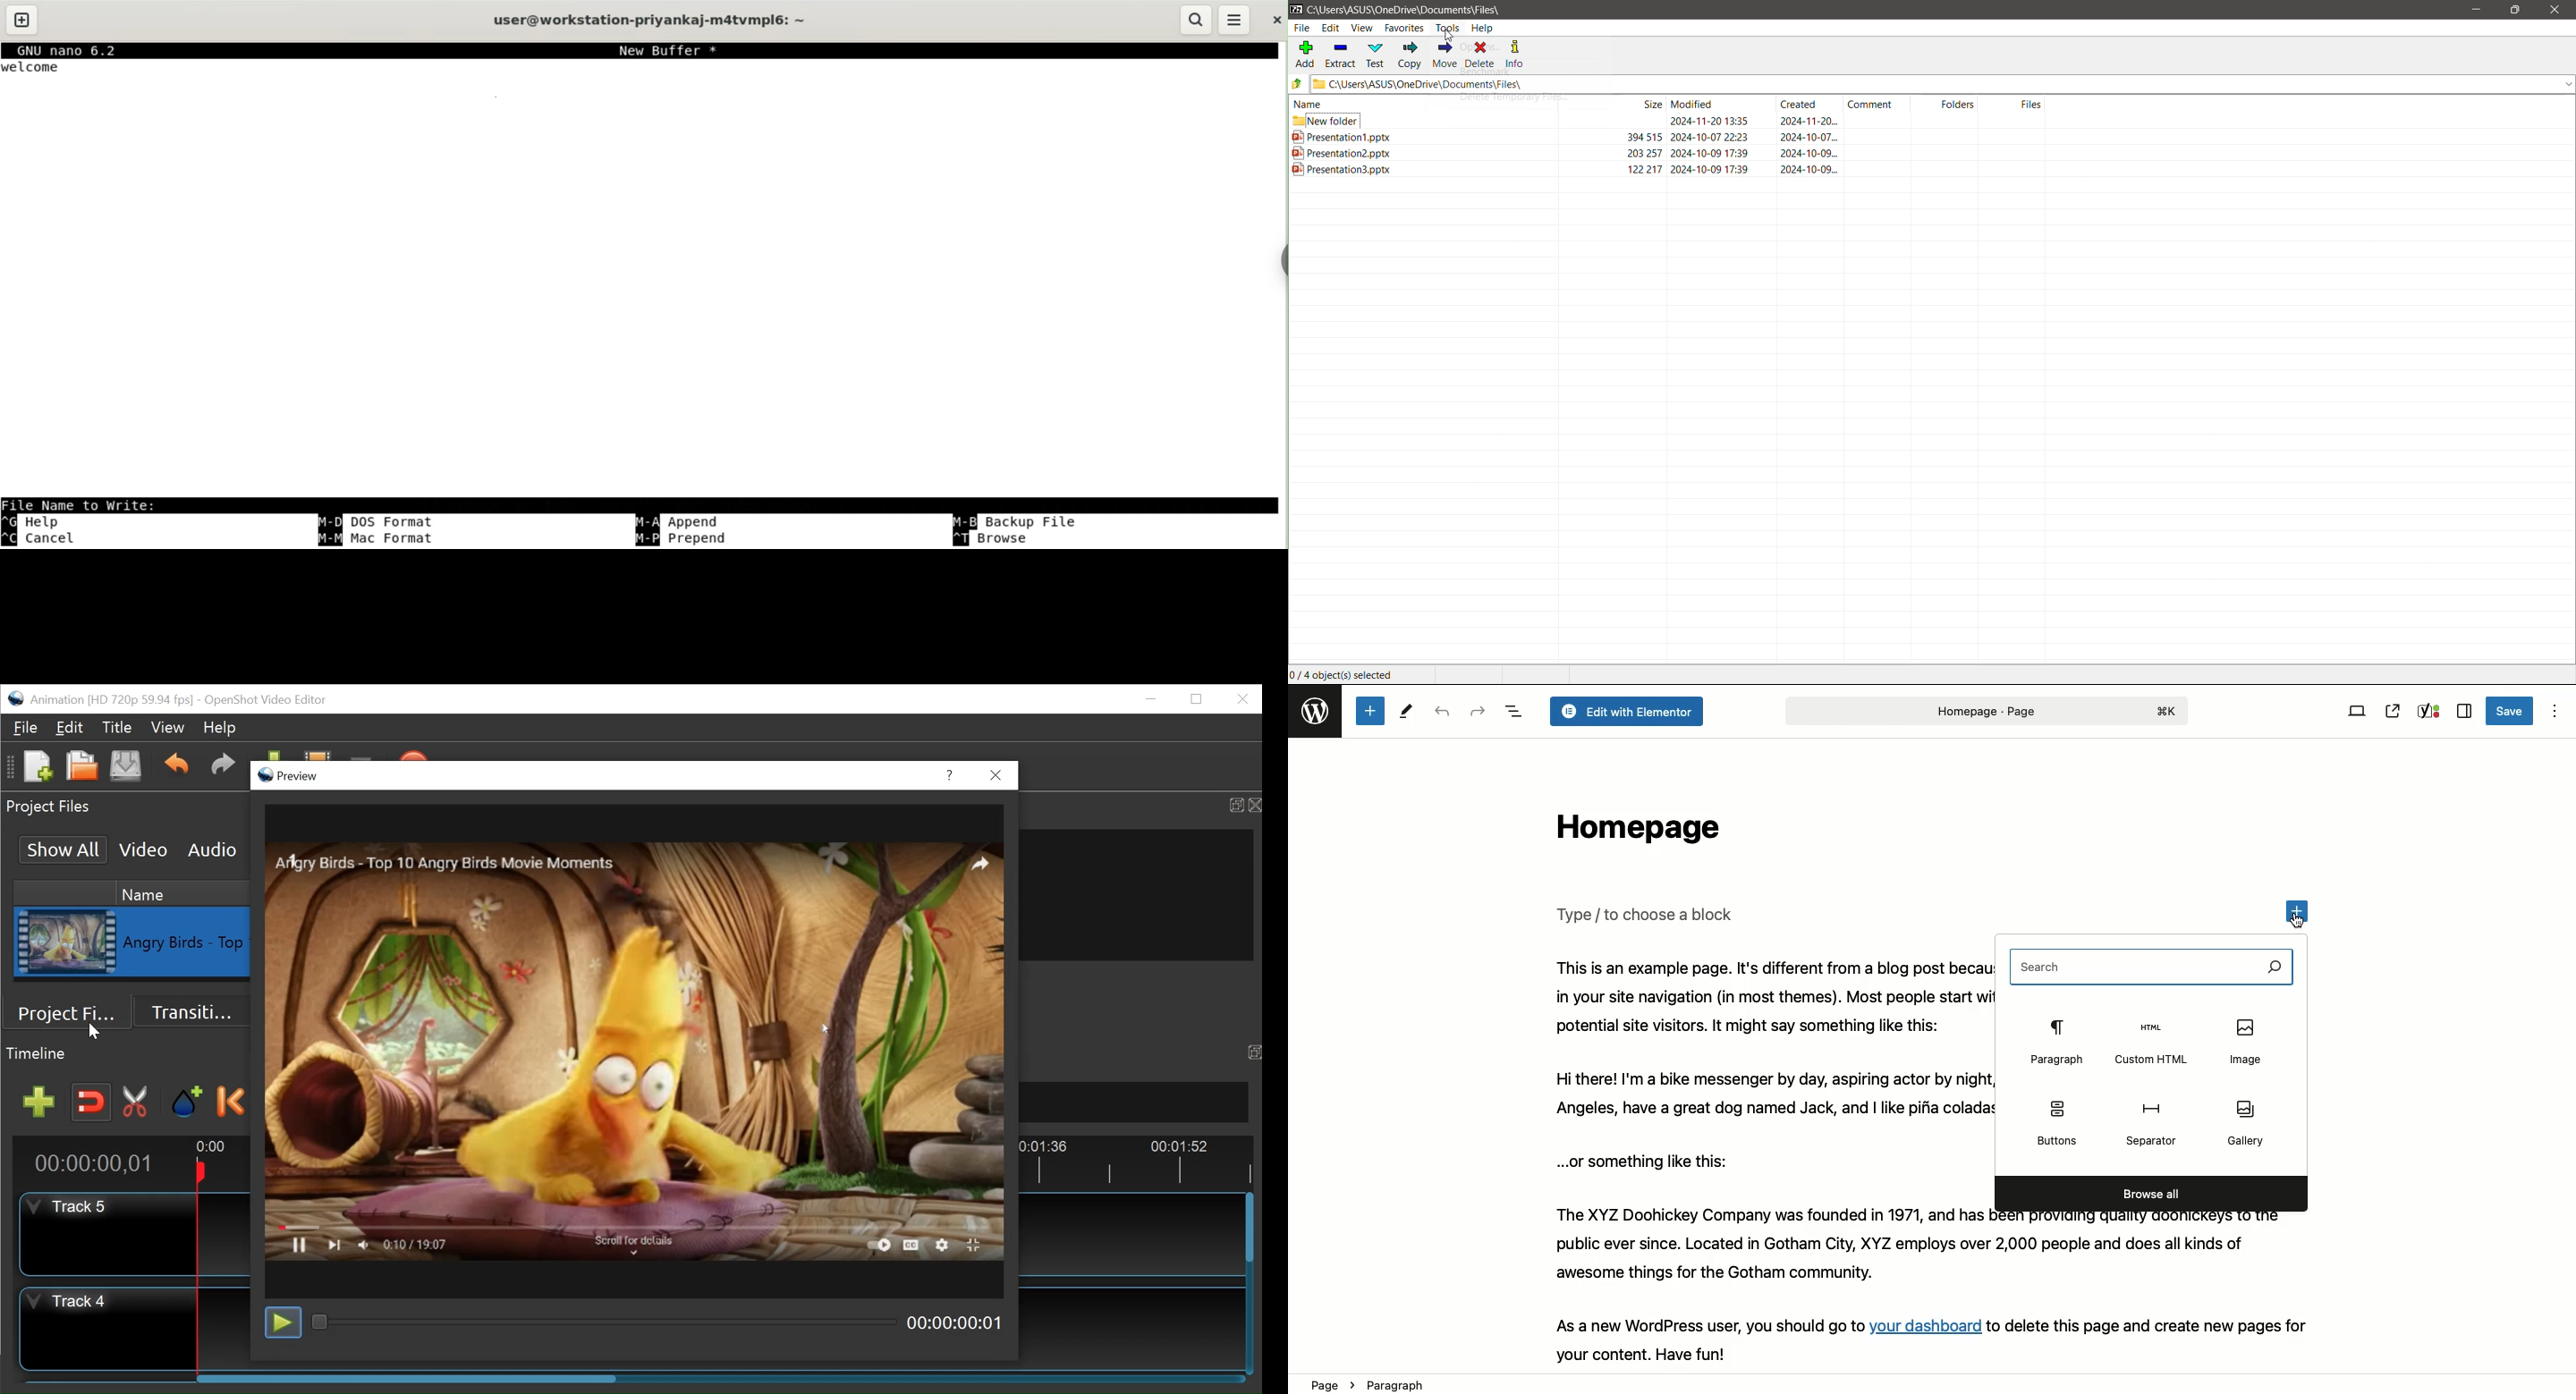 Image resolution: width=2576 pixels, height=1400 pixels. What do you see at coordinates (105, 1328) in the screenshot?
I see `Track Header` at bounding box center [105, 1328].